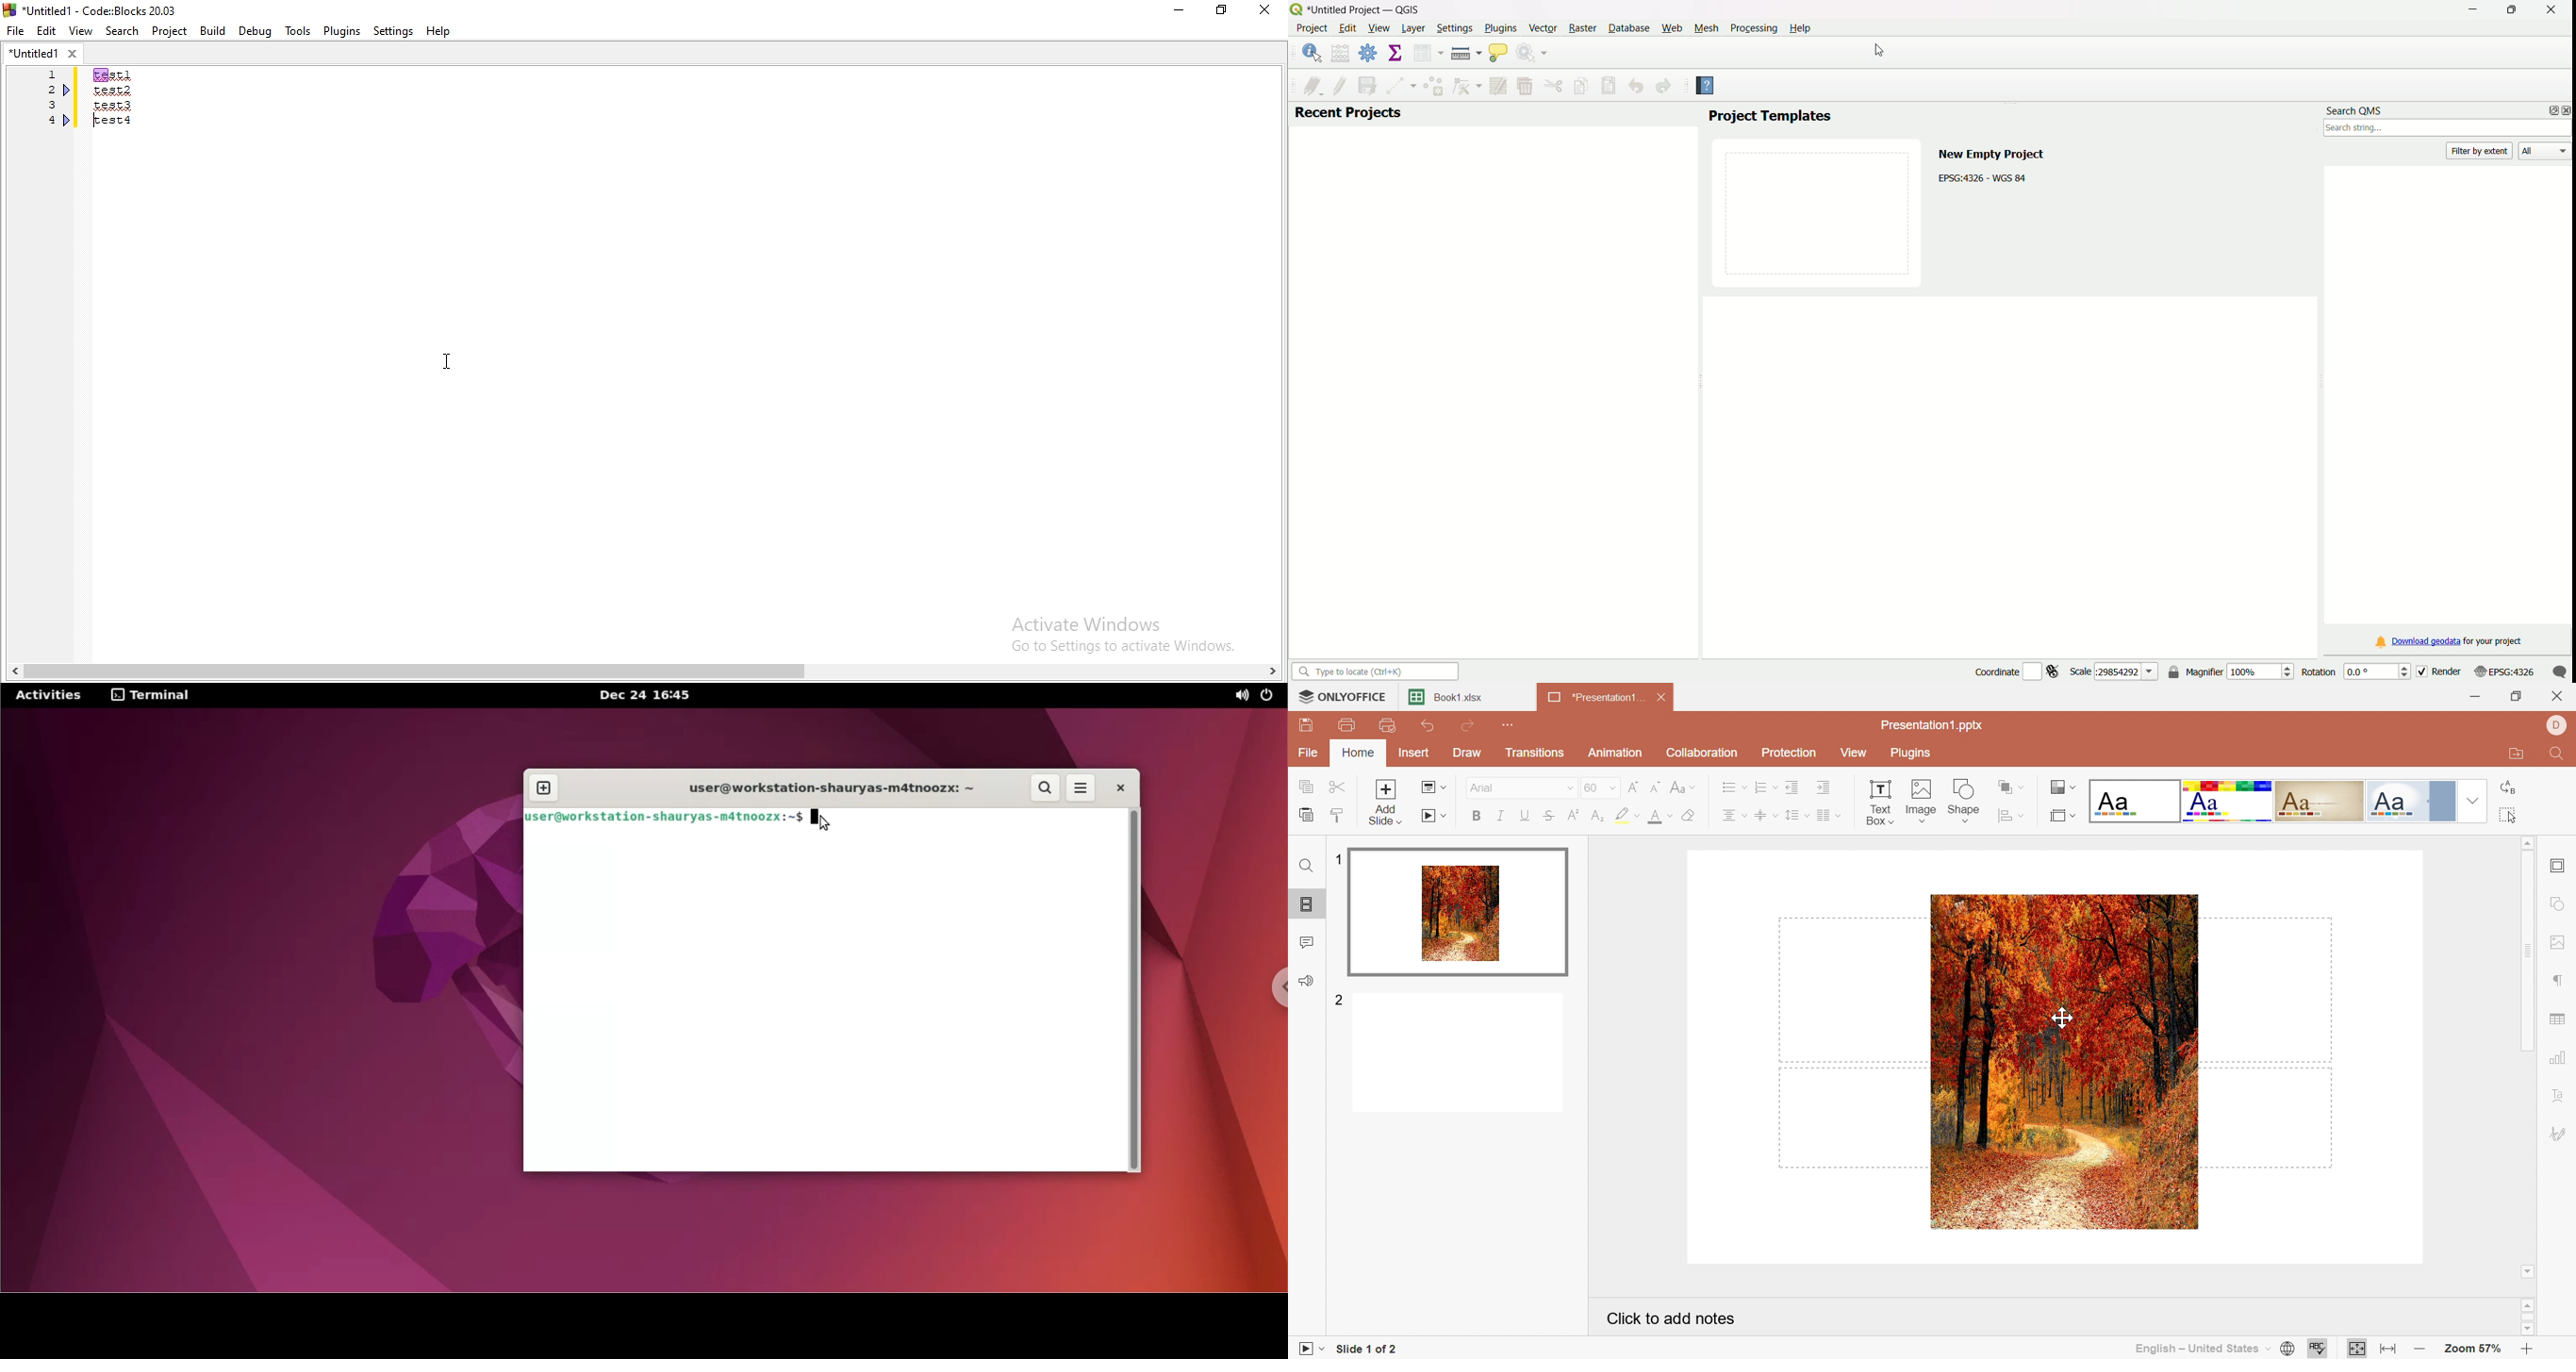 Image resolution: width=2576 pixels, height=1372 pixels. I want to click on Restore Down, so click(2513, 697).